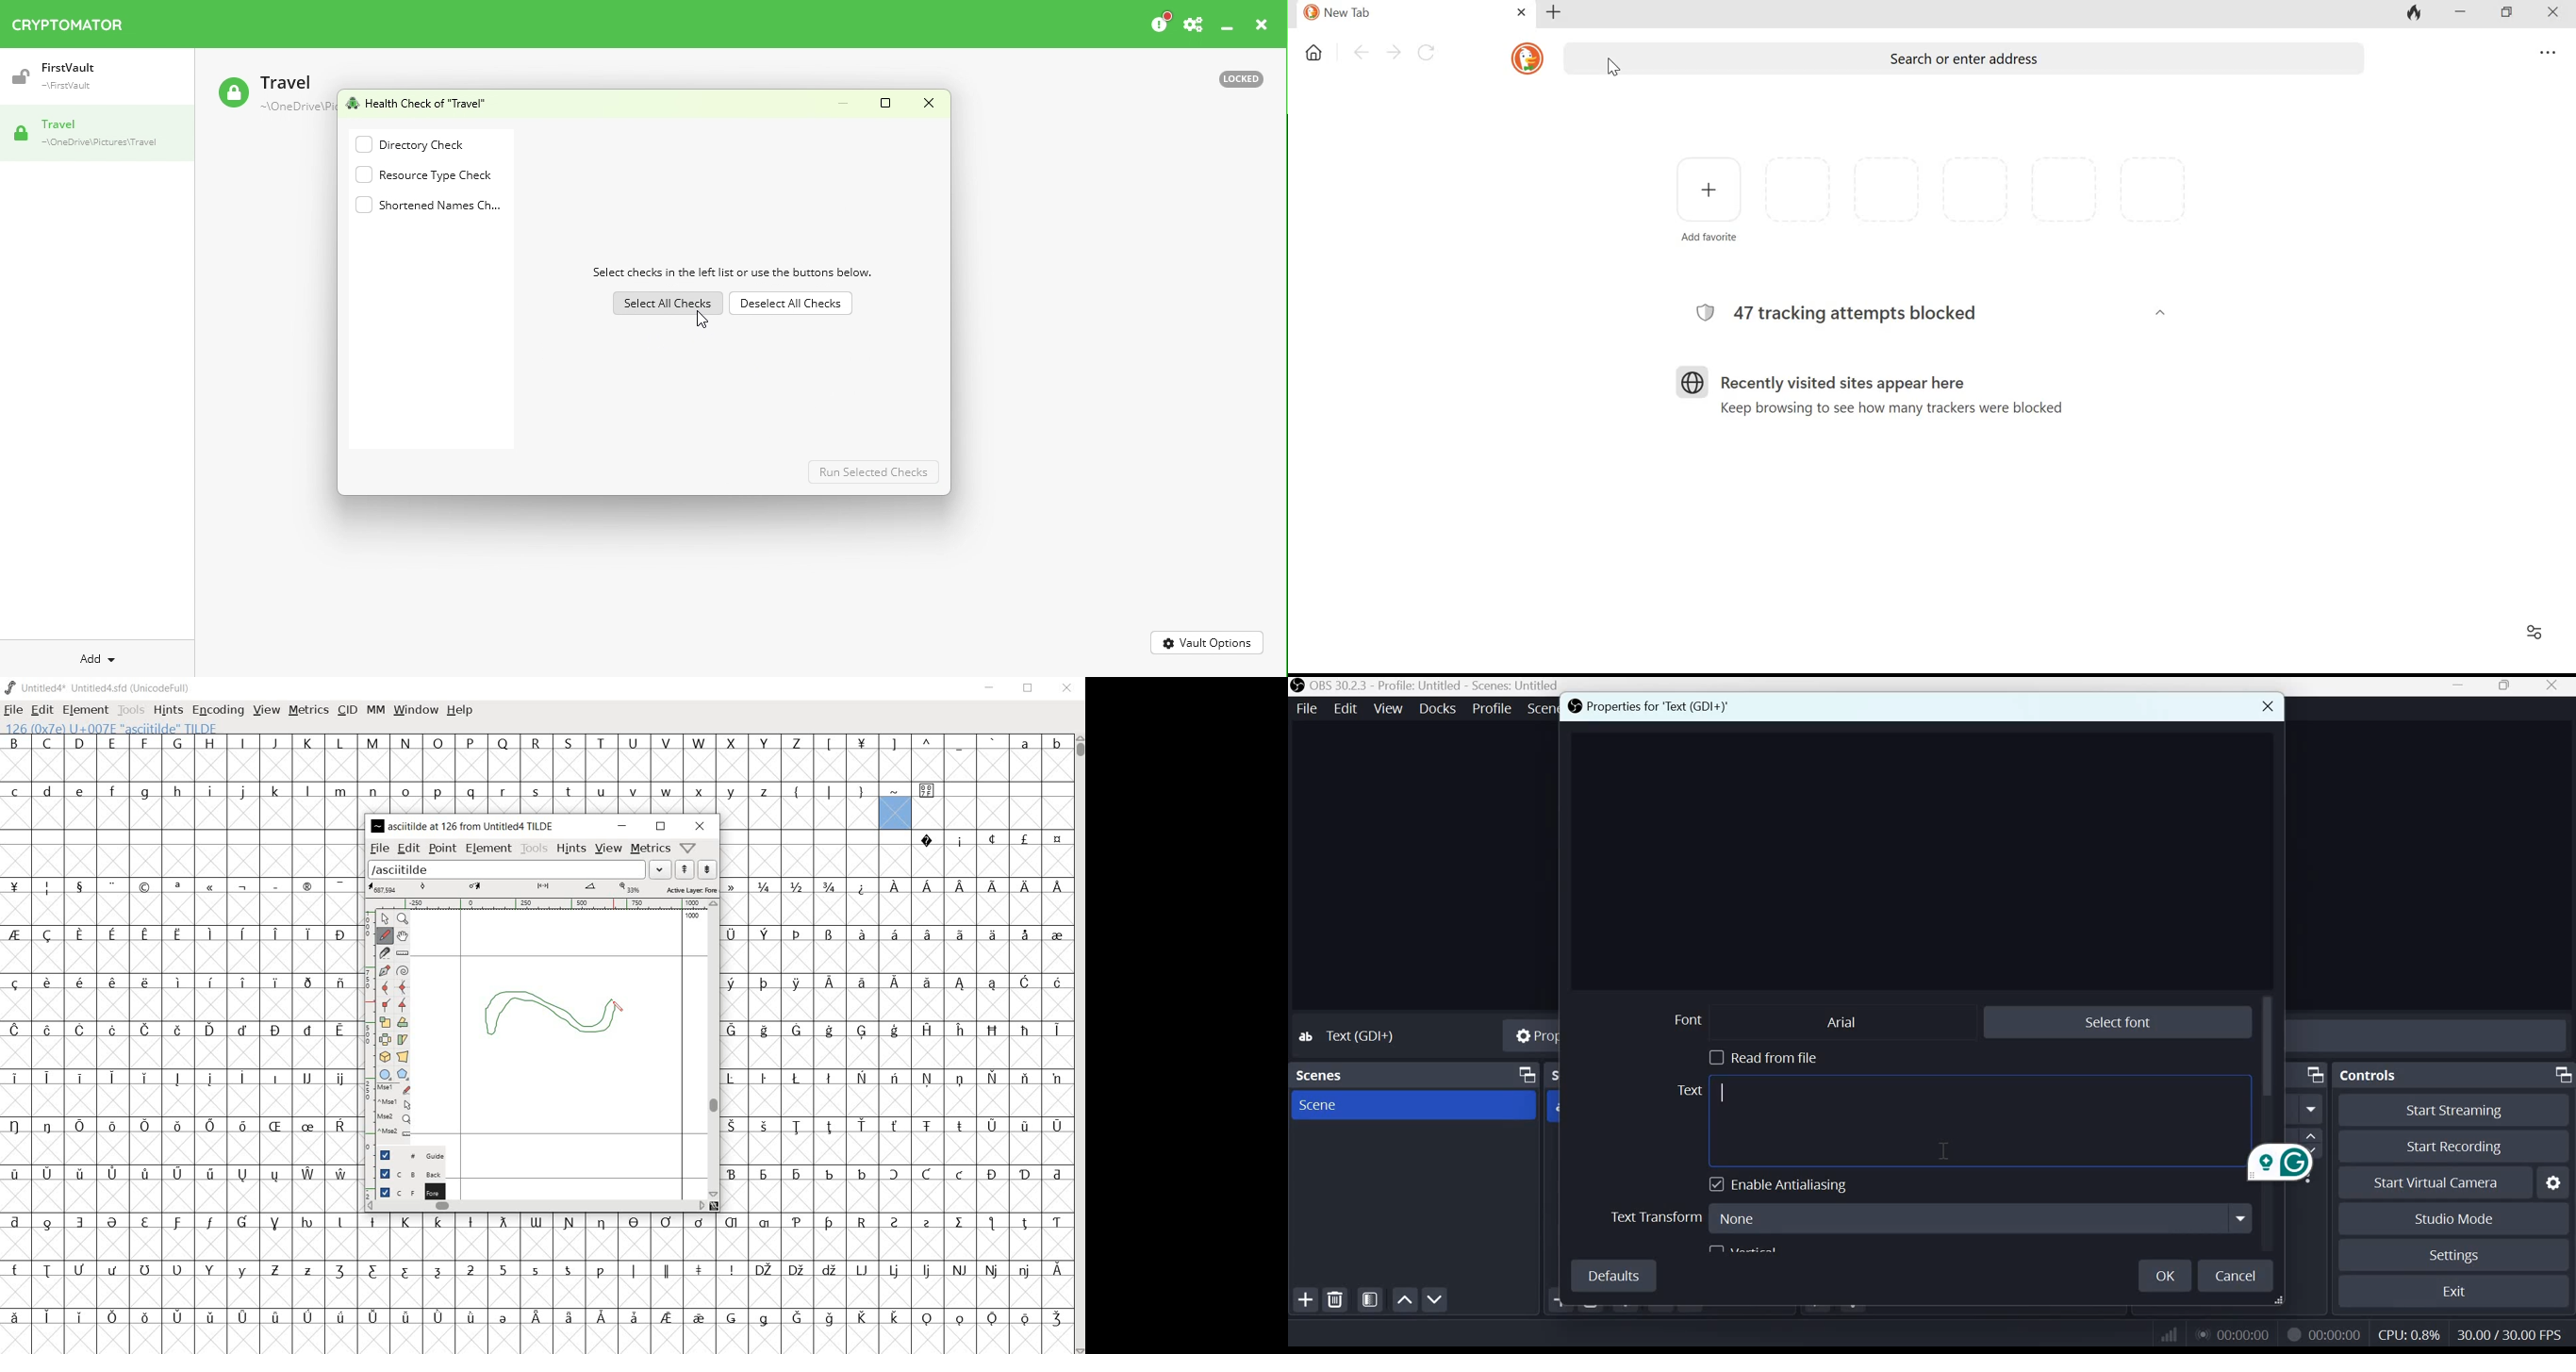  Describe the element at coordinates (1611, 68) in the screenshot. I see `cursor` at that location.